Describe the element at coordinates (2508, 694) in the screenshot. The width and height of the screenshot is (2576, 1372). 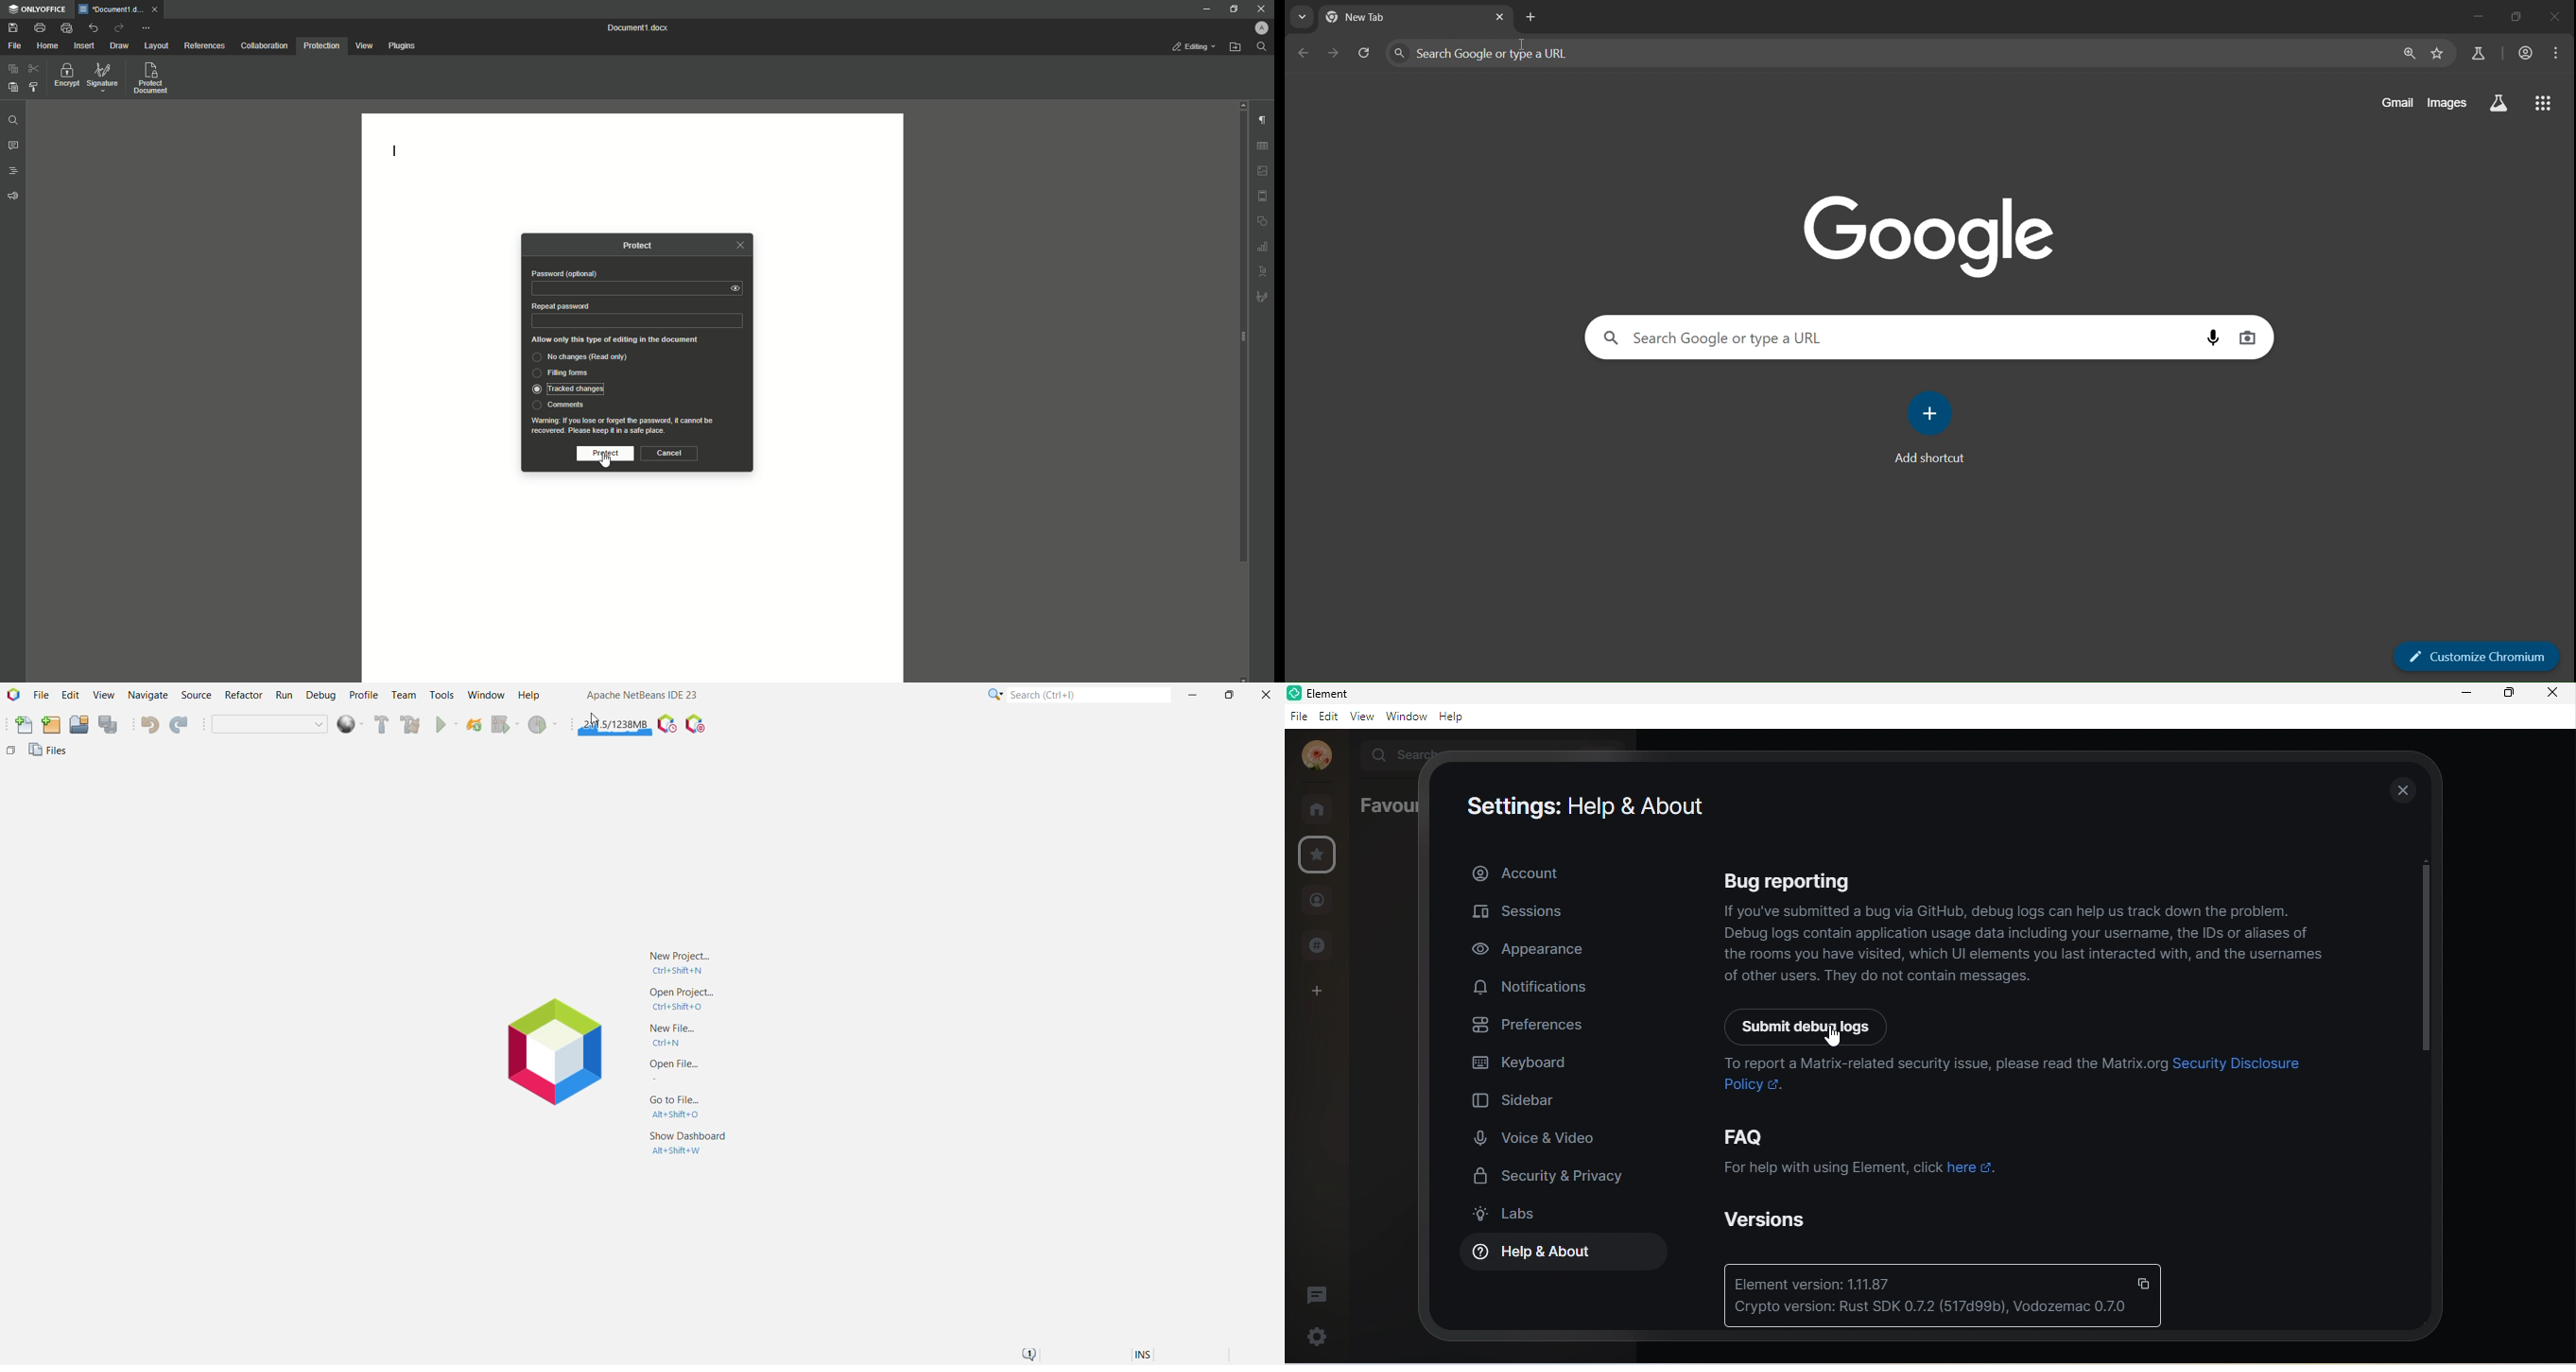
I see `maximize` at that location.